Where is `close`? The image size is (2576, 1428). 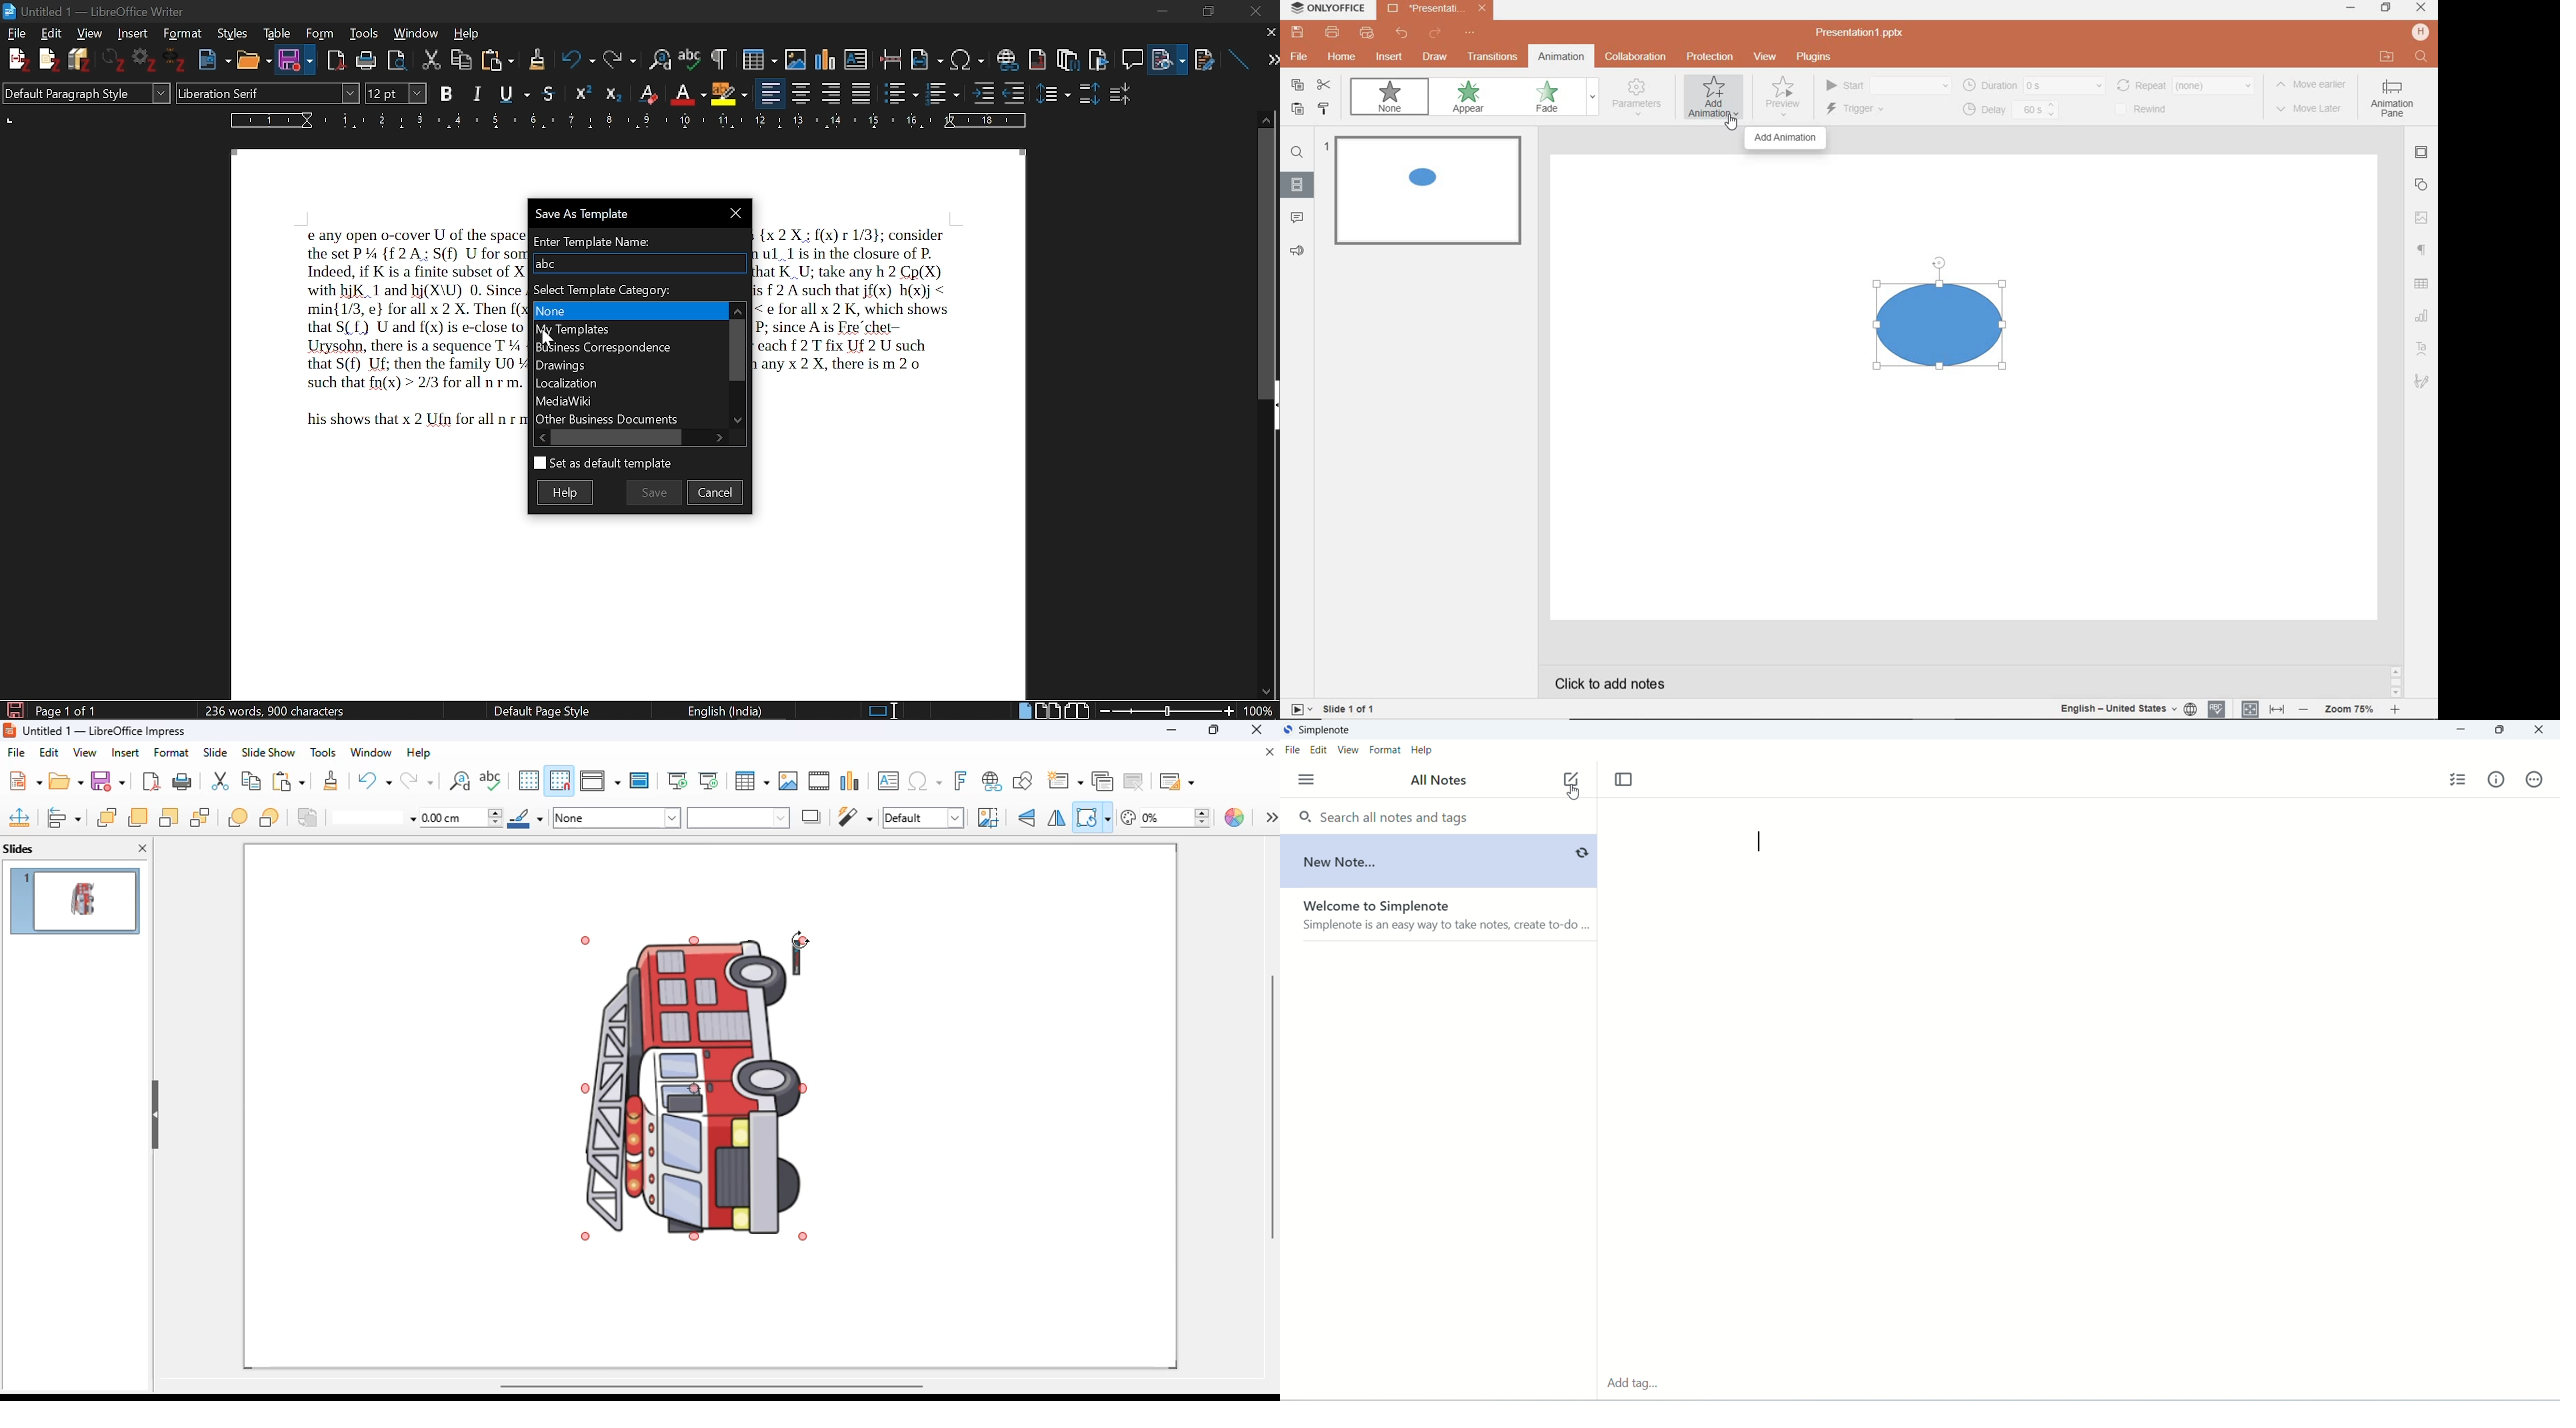 close is located at coordinates (2537, 731).